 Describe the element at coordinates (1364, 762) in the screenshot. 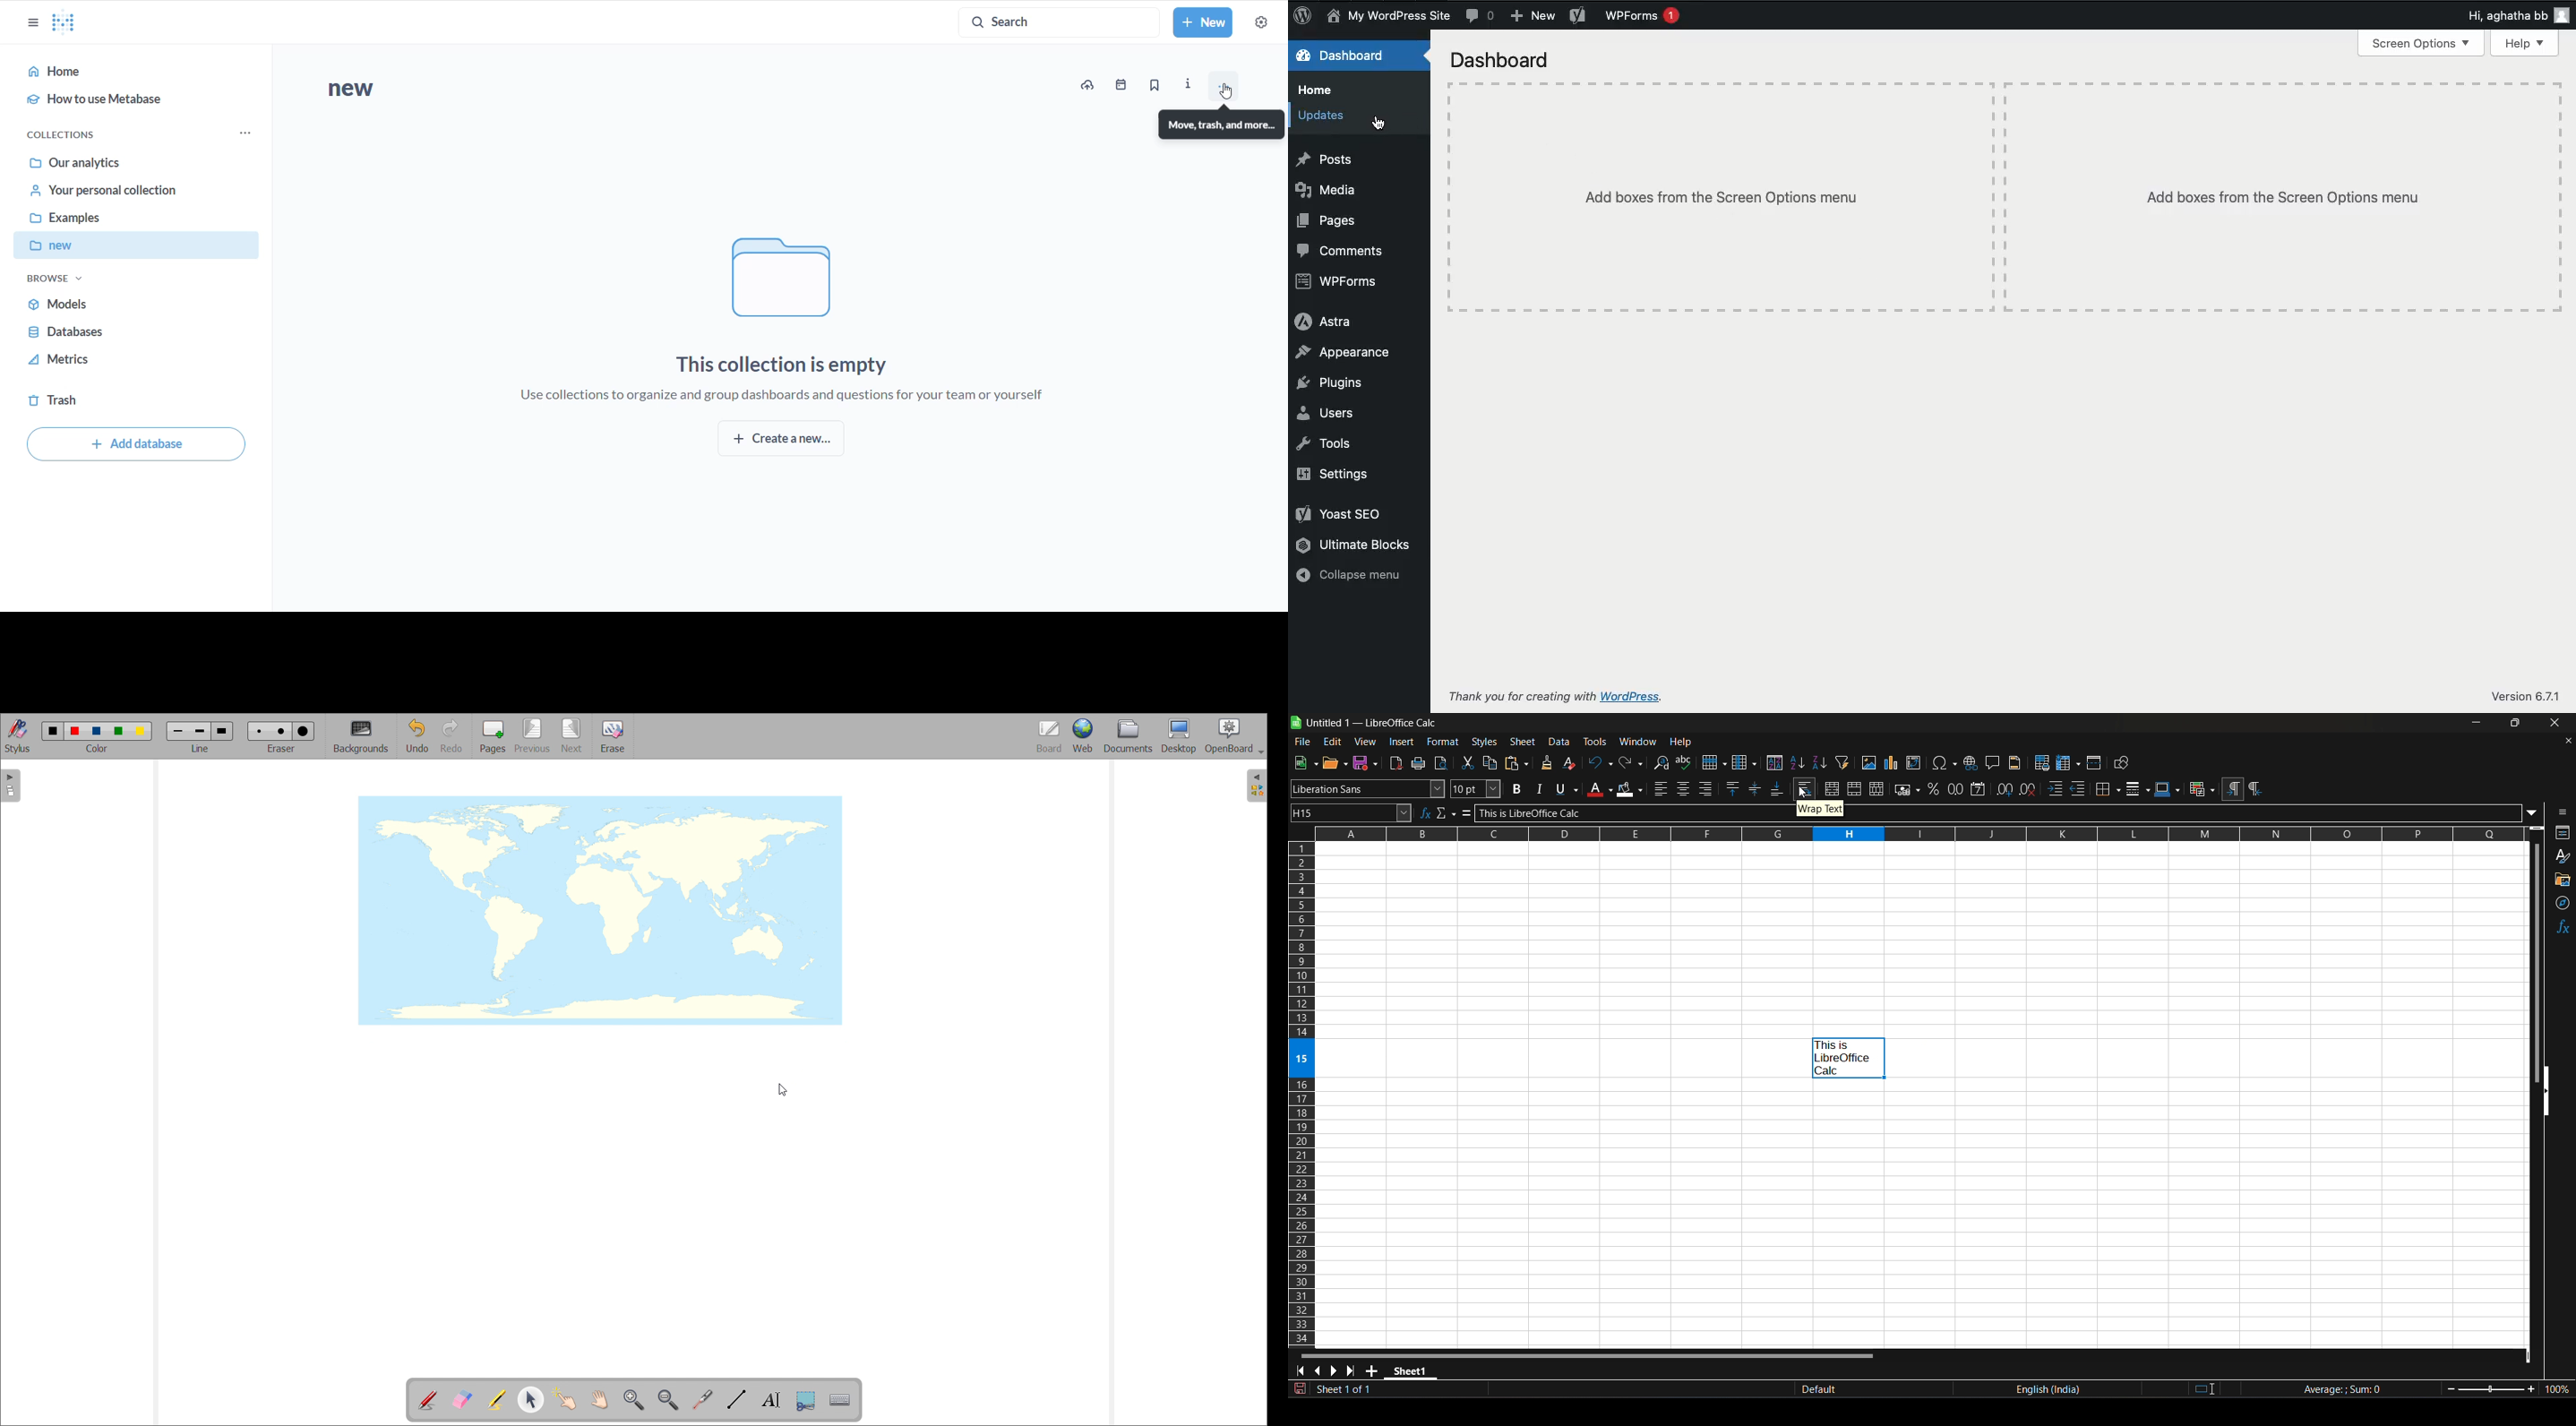

I see `save` at that location.